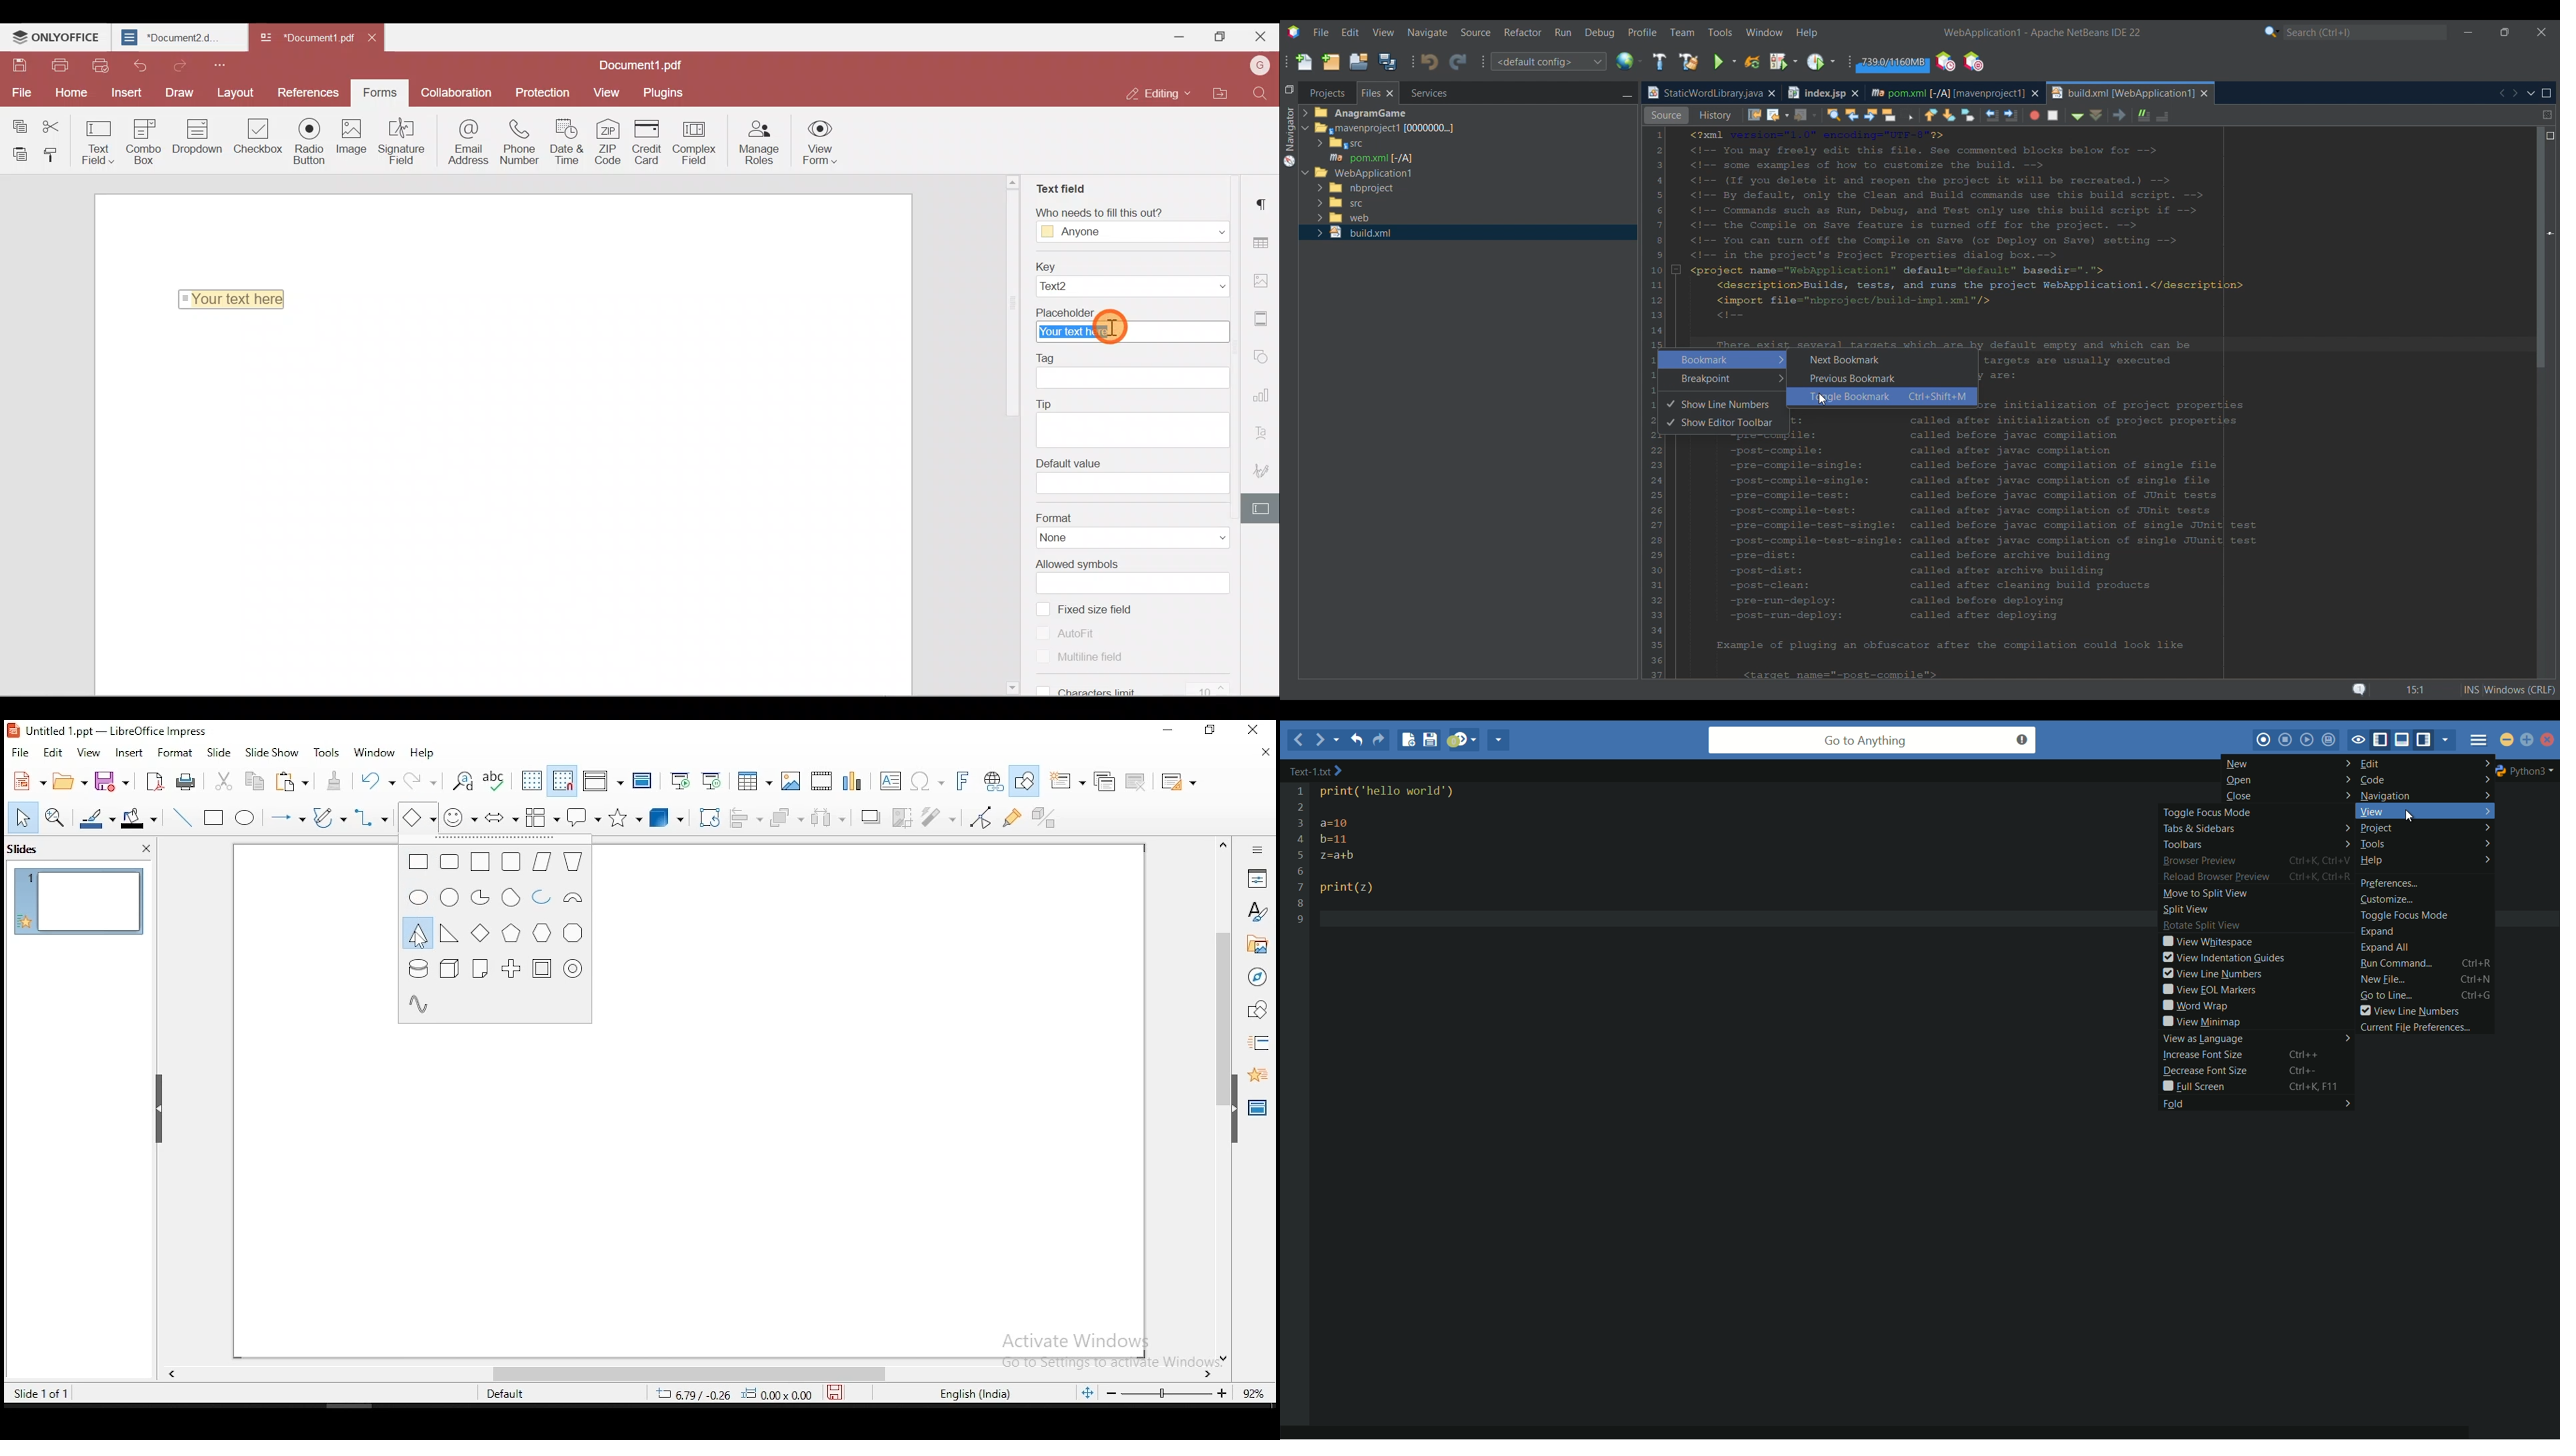 This screenshot has width=2576, height=1456. I want to click on minimize, so click(2507, 741).